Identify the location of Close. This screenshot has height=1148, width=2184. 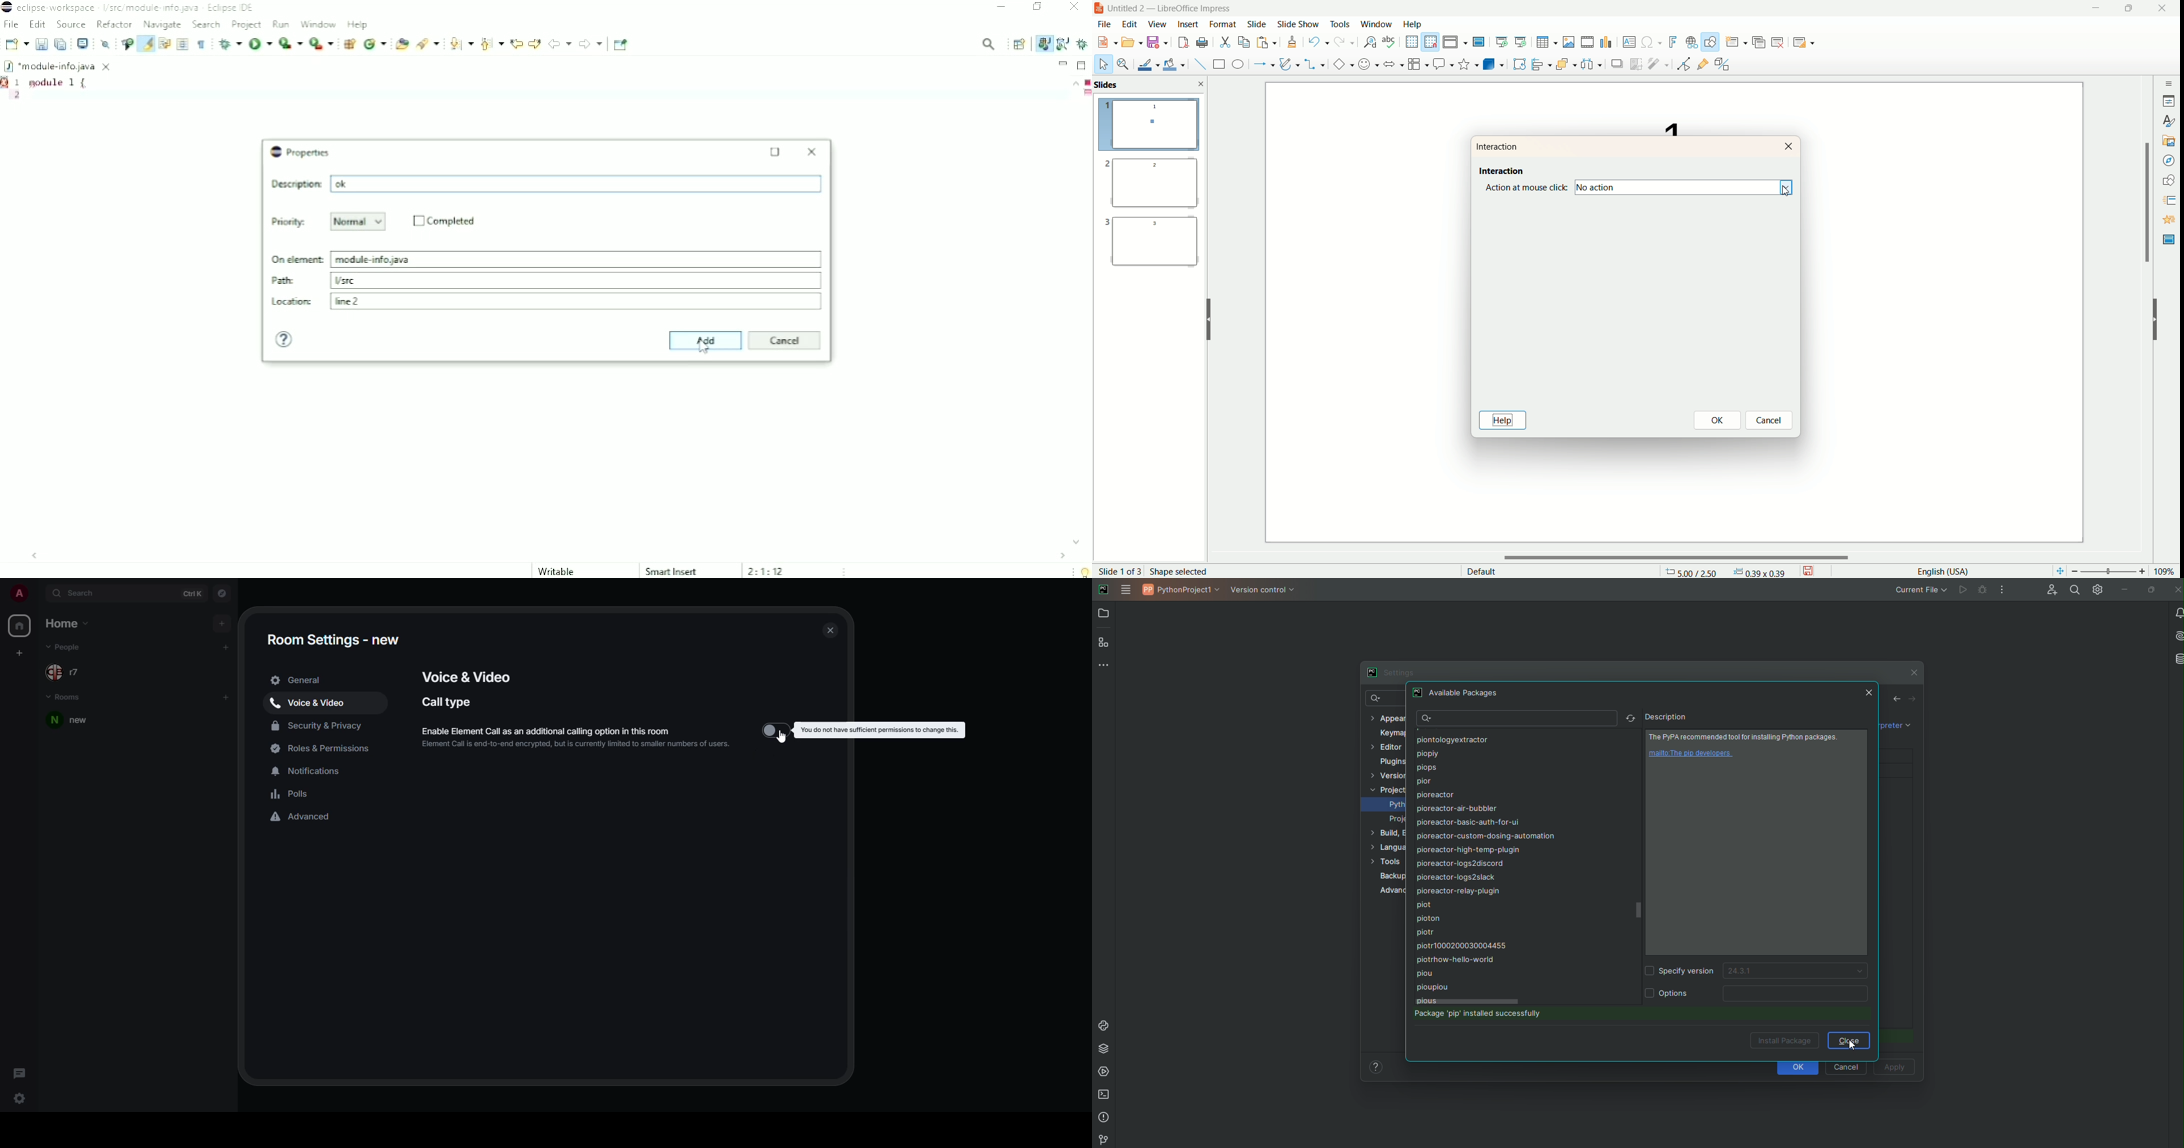
(814, 151).